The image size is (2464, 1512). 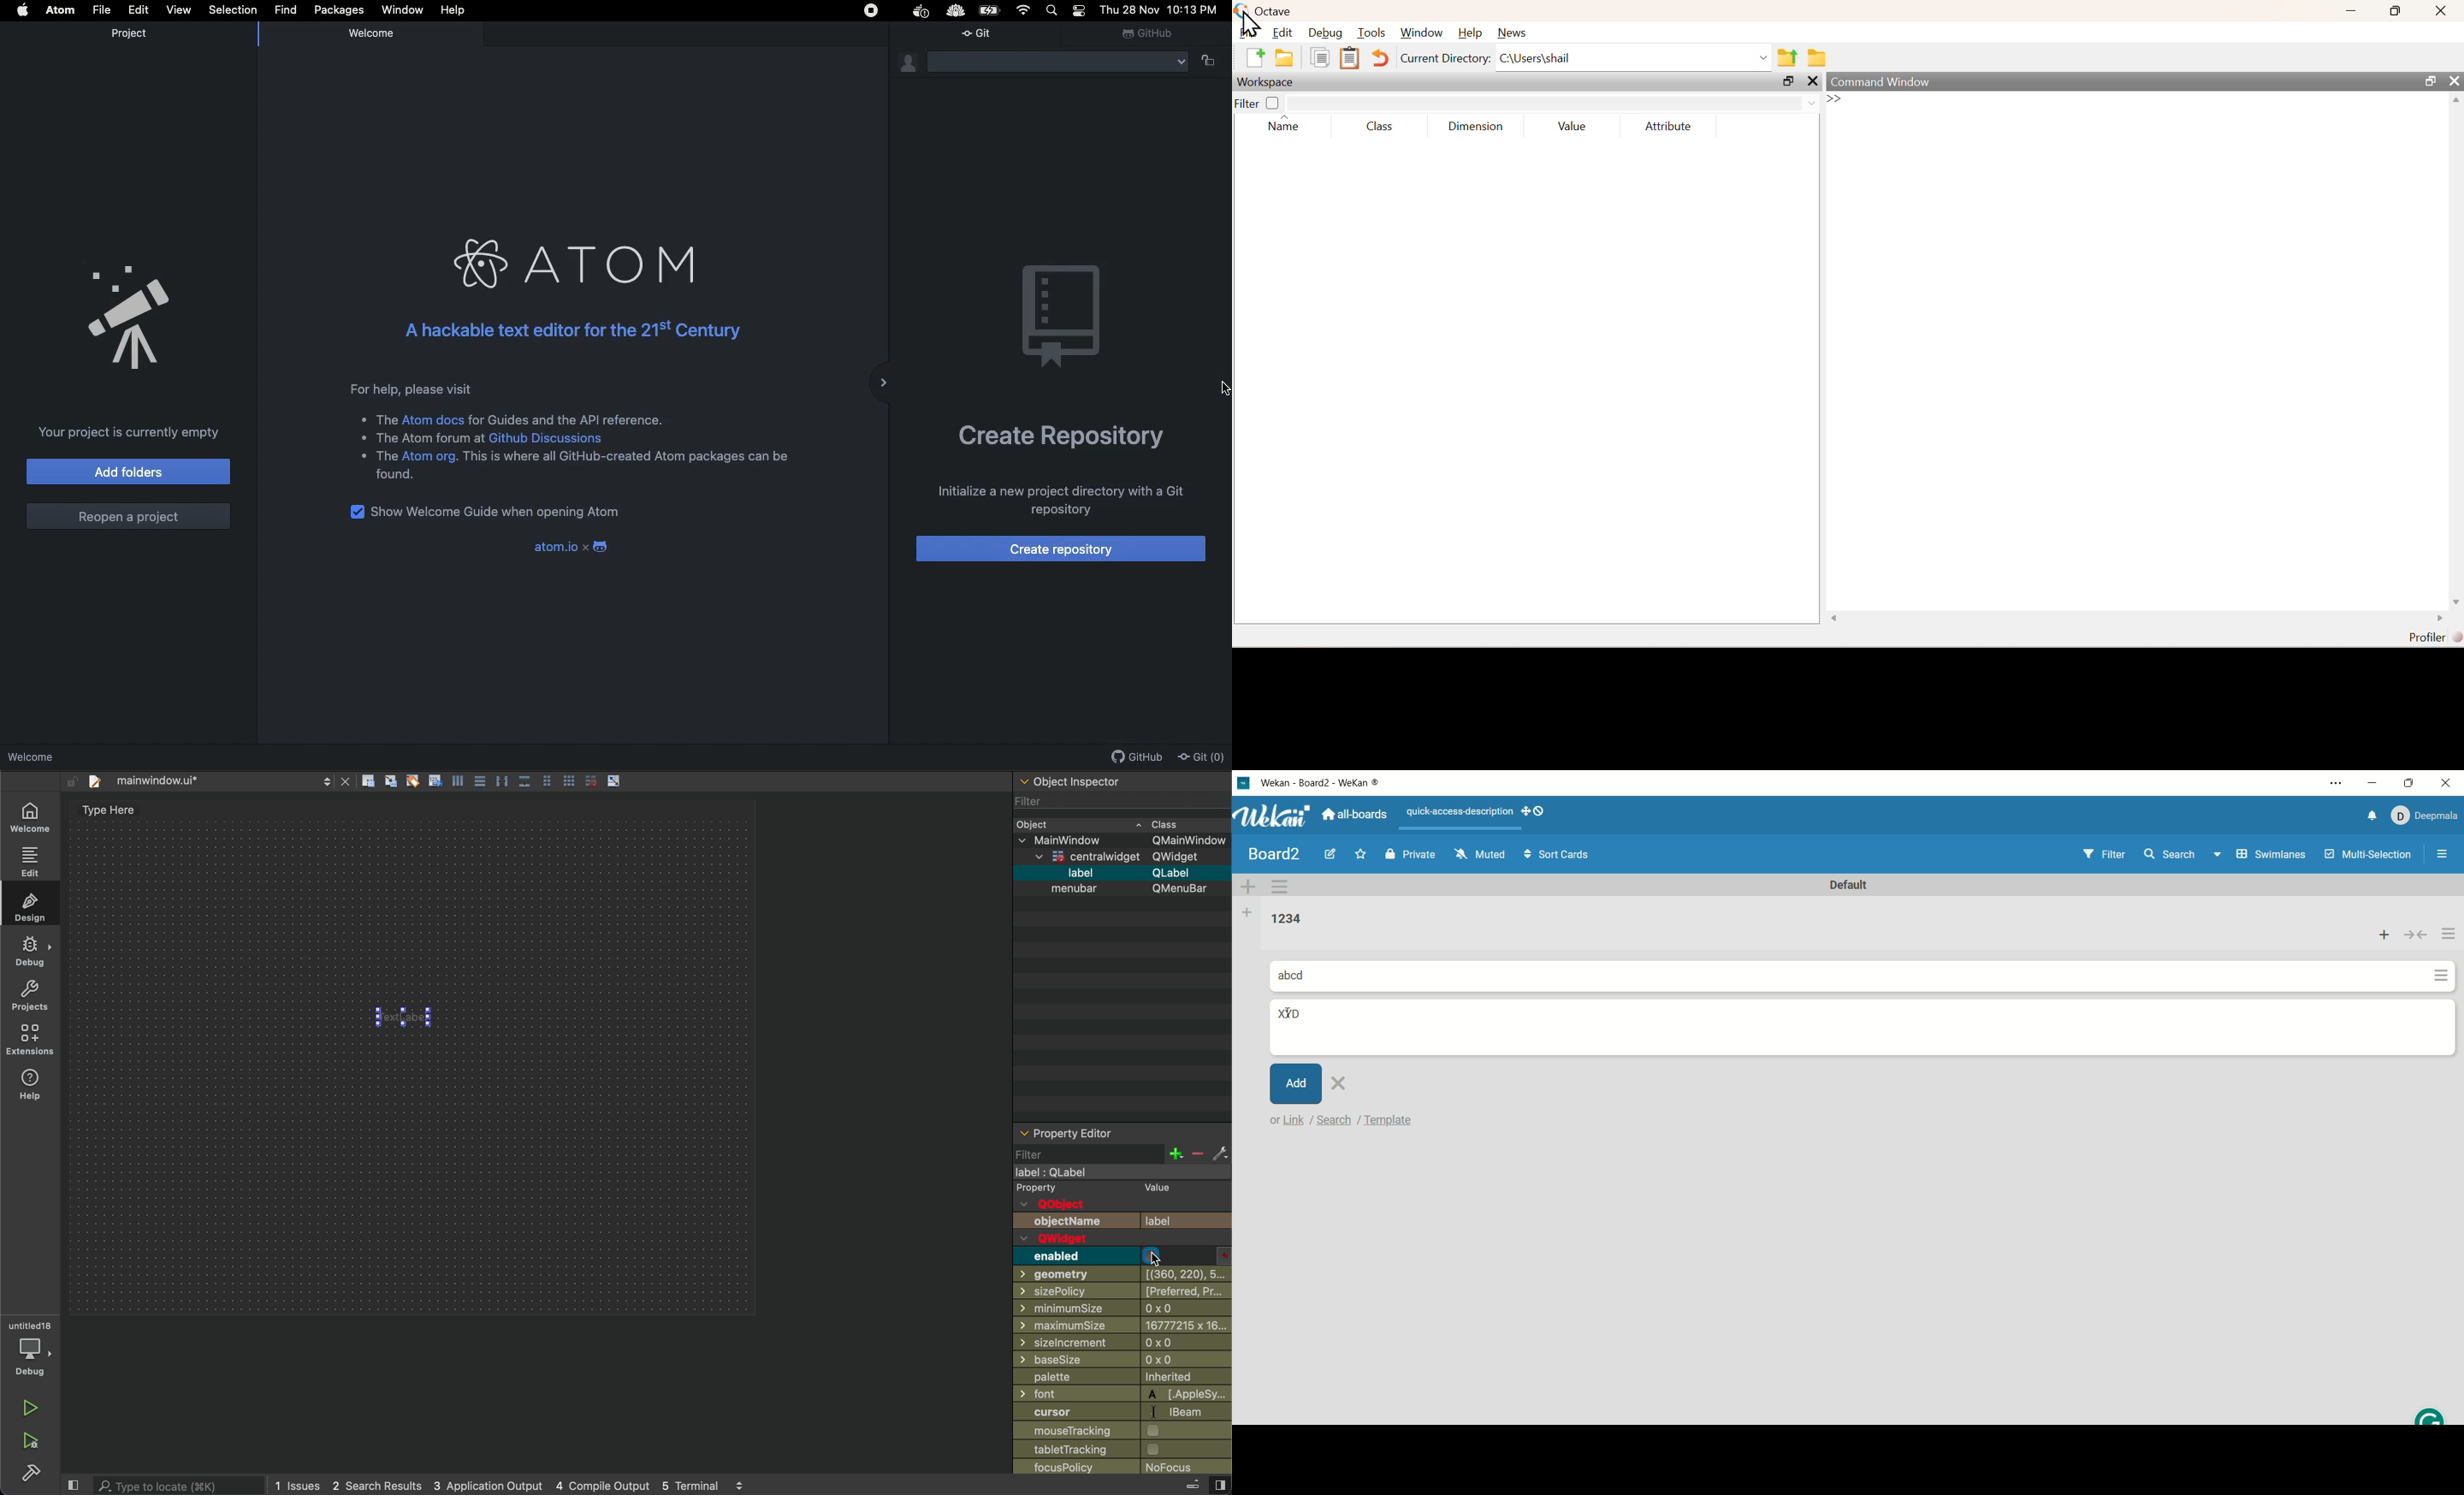 What do you see at coordinates (1061, 548) in the screenshot?
I see `Create repository ` at bounding box center [1061, 548].